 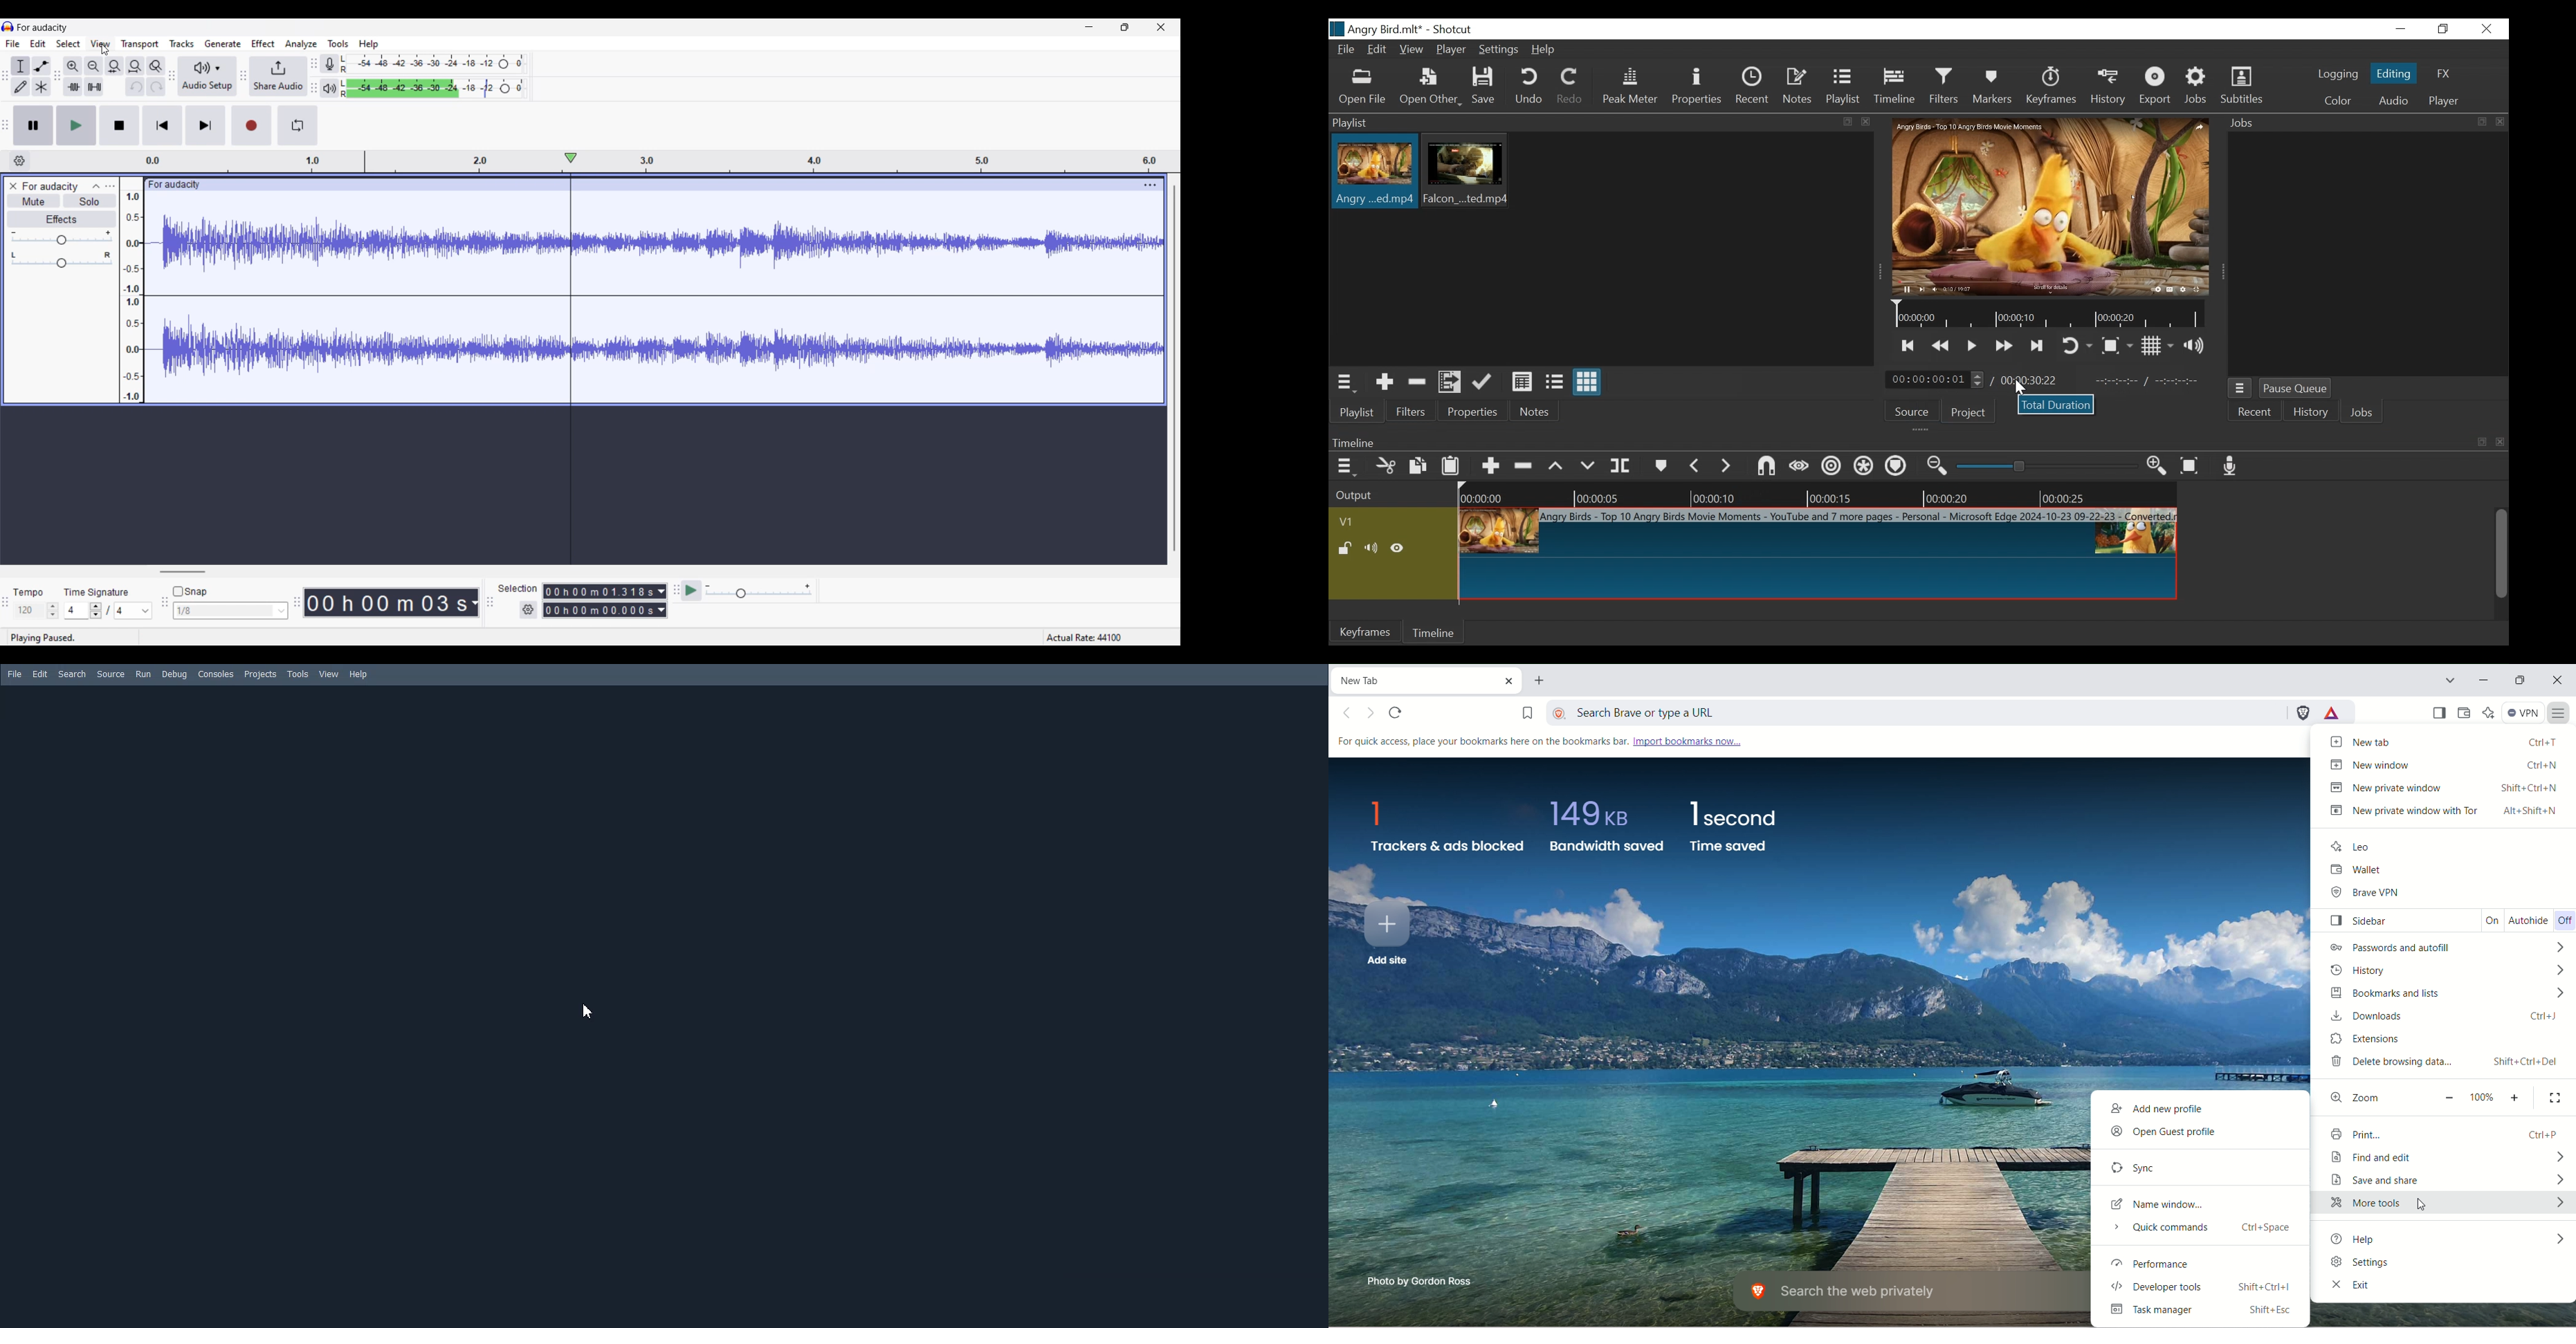 What do you see at coordinates (357, 674) in the screenshot?
I see `Help` at bounding box center [357, 674].